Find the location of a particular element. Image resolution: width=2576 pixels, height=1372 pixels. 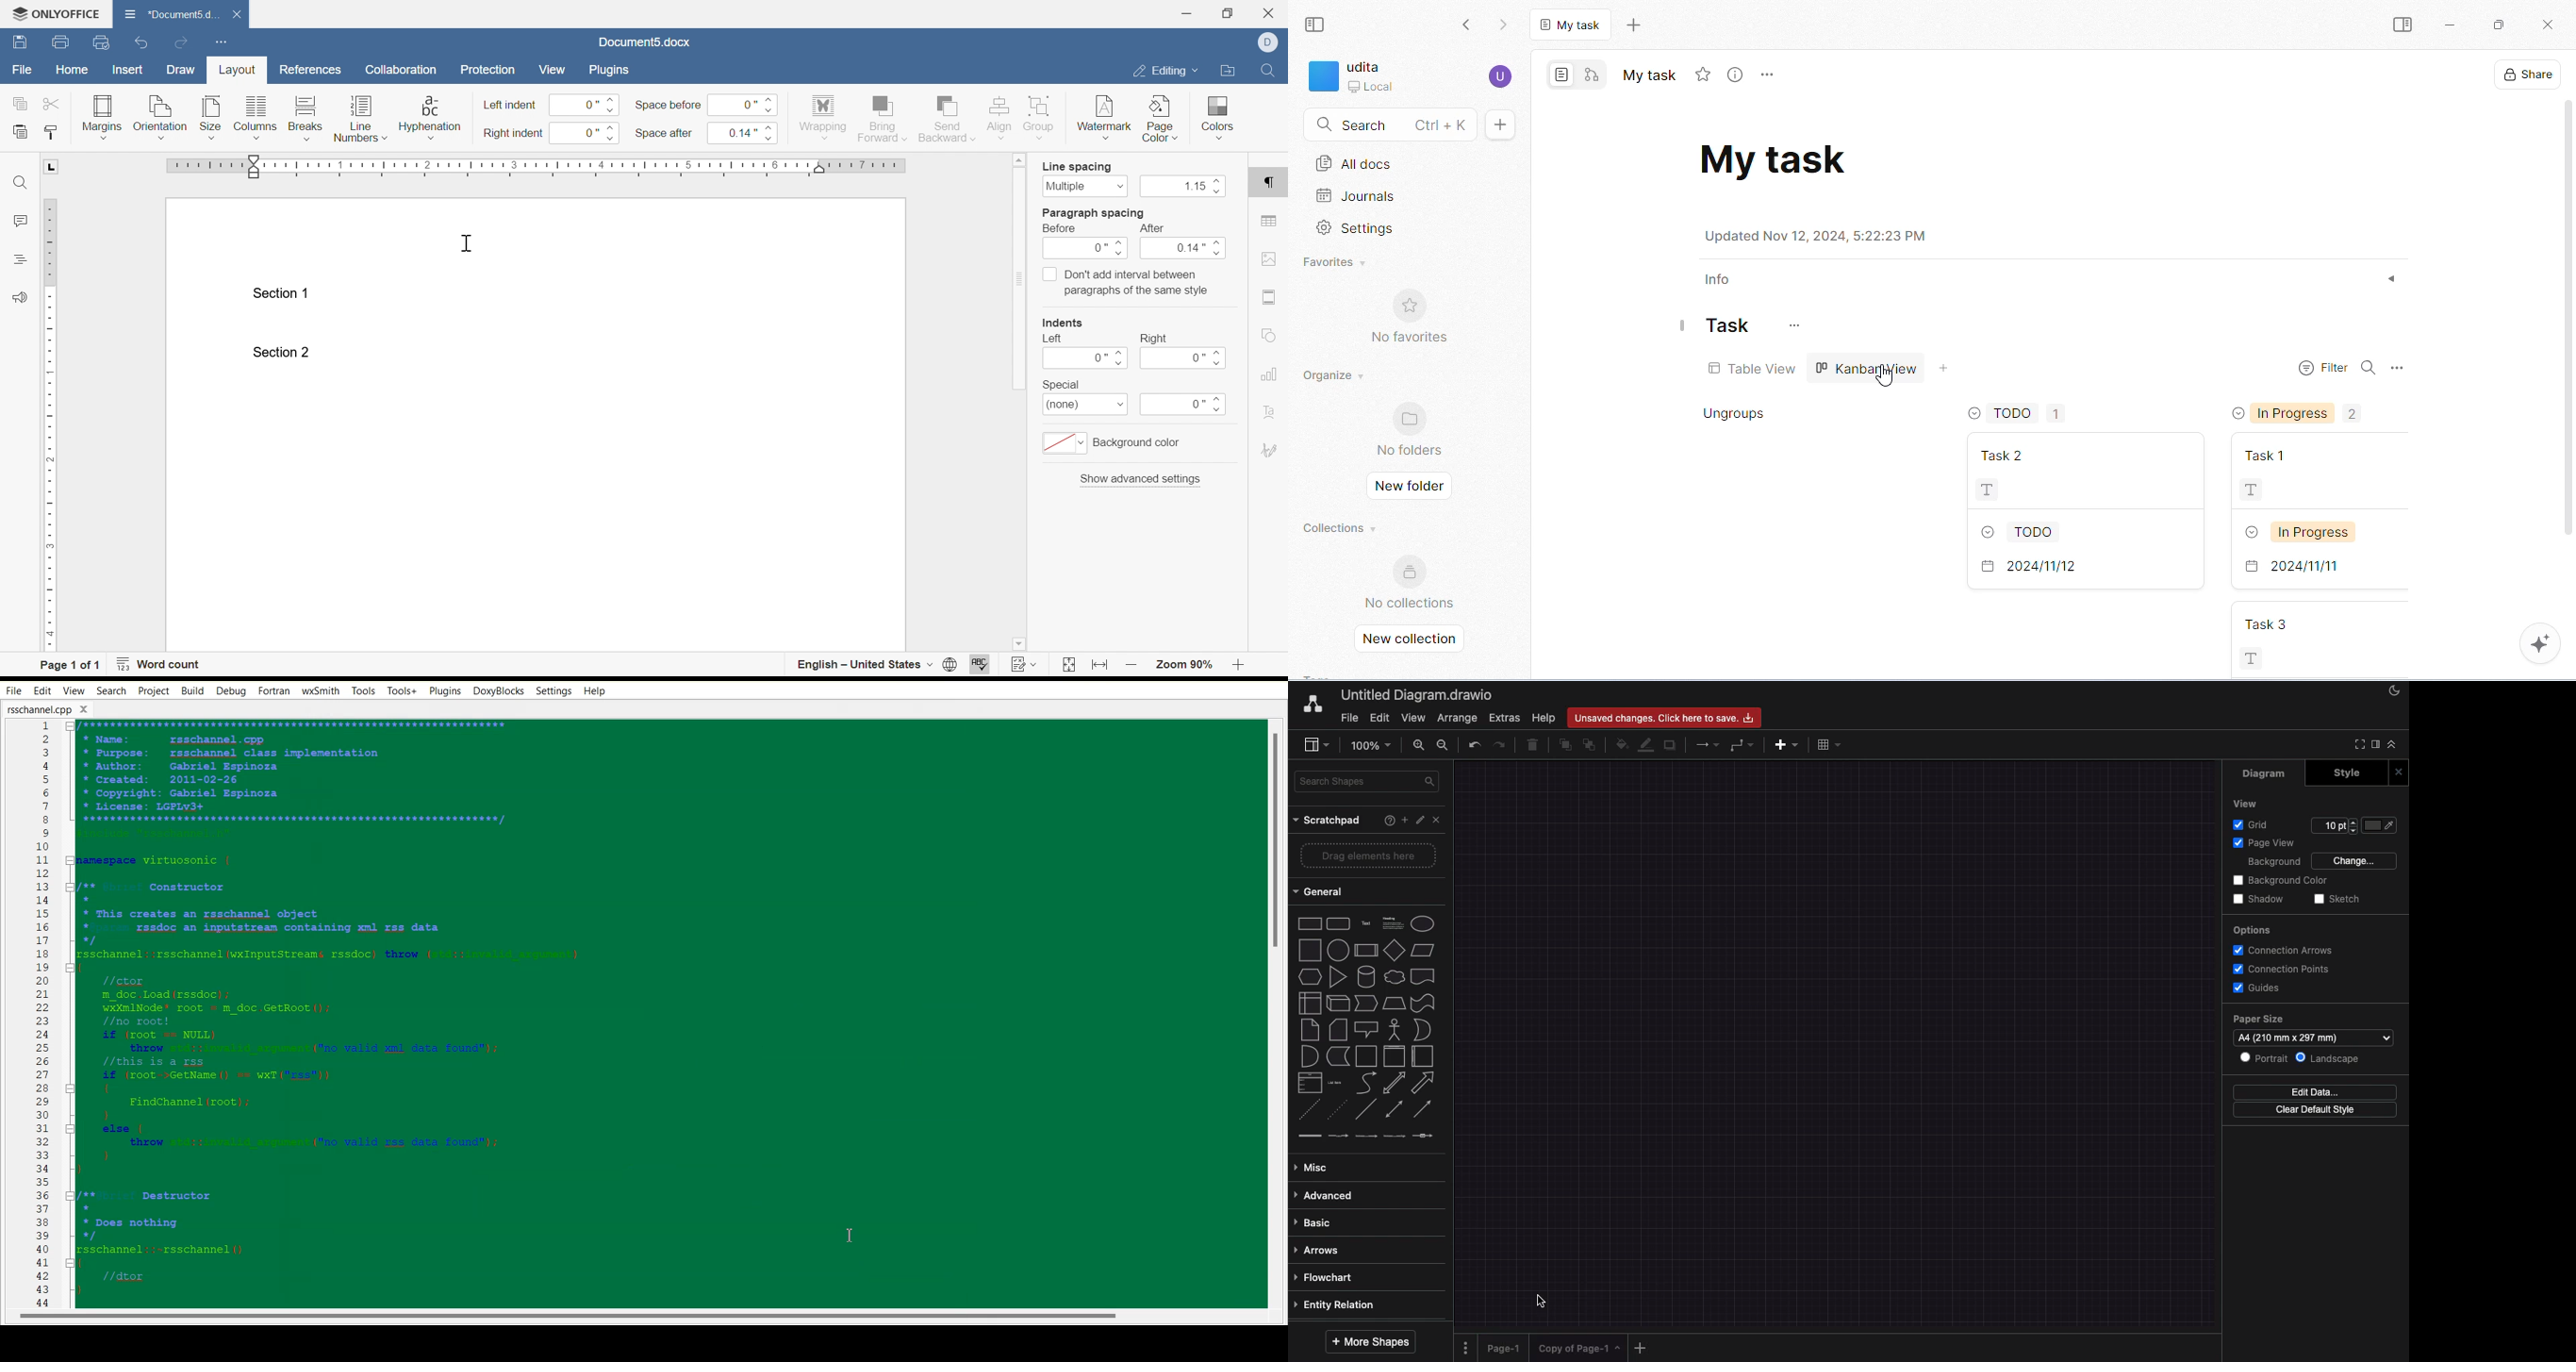

container is located at coordinates (1395, 1057).